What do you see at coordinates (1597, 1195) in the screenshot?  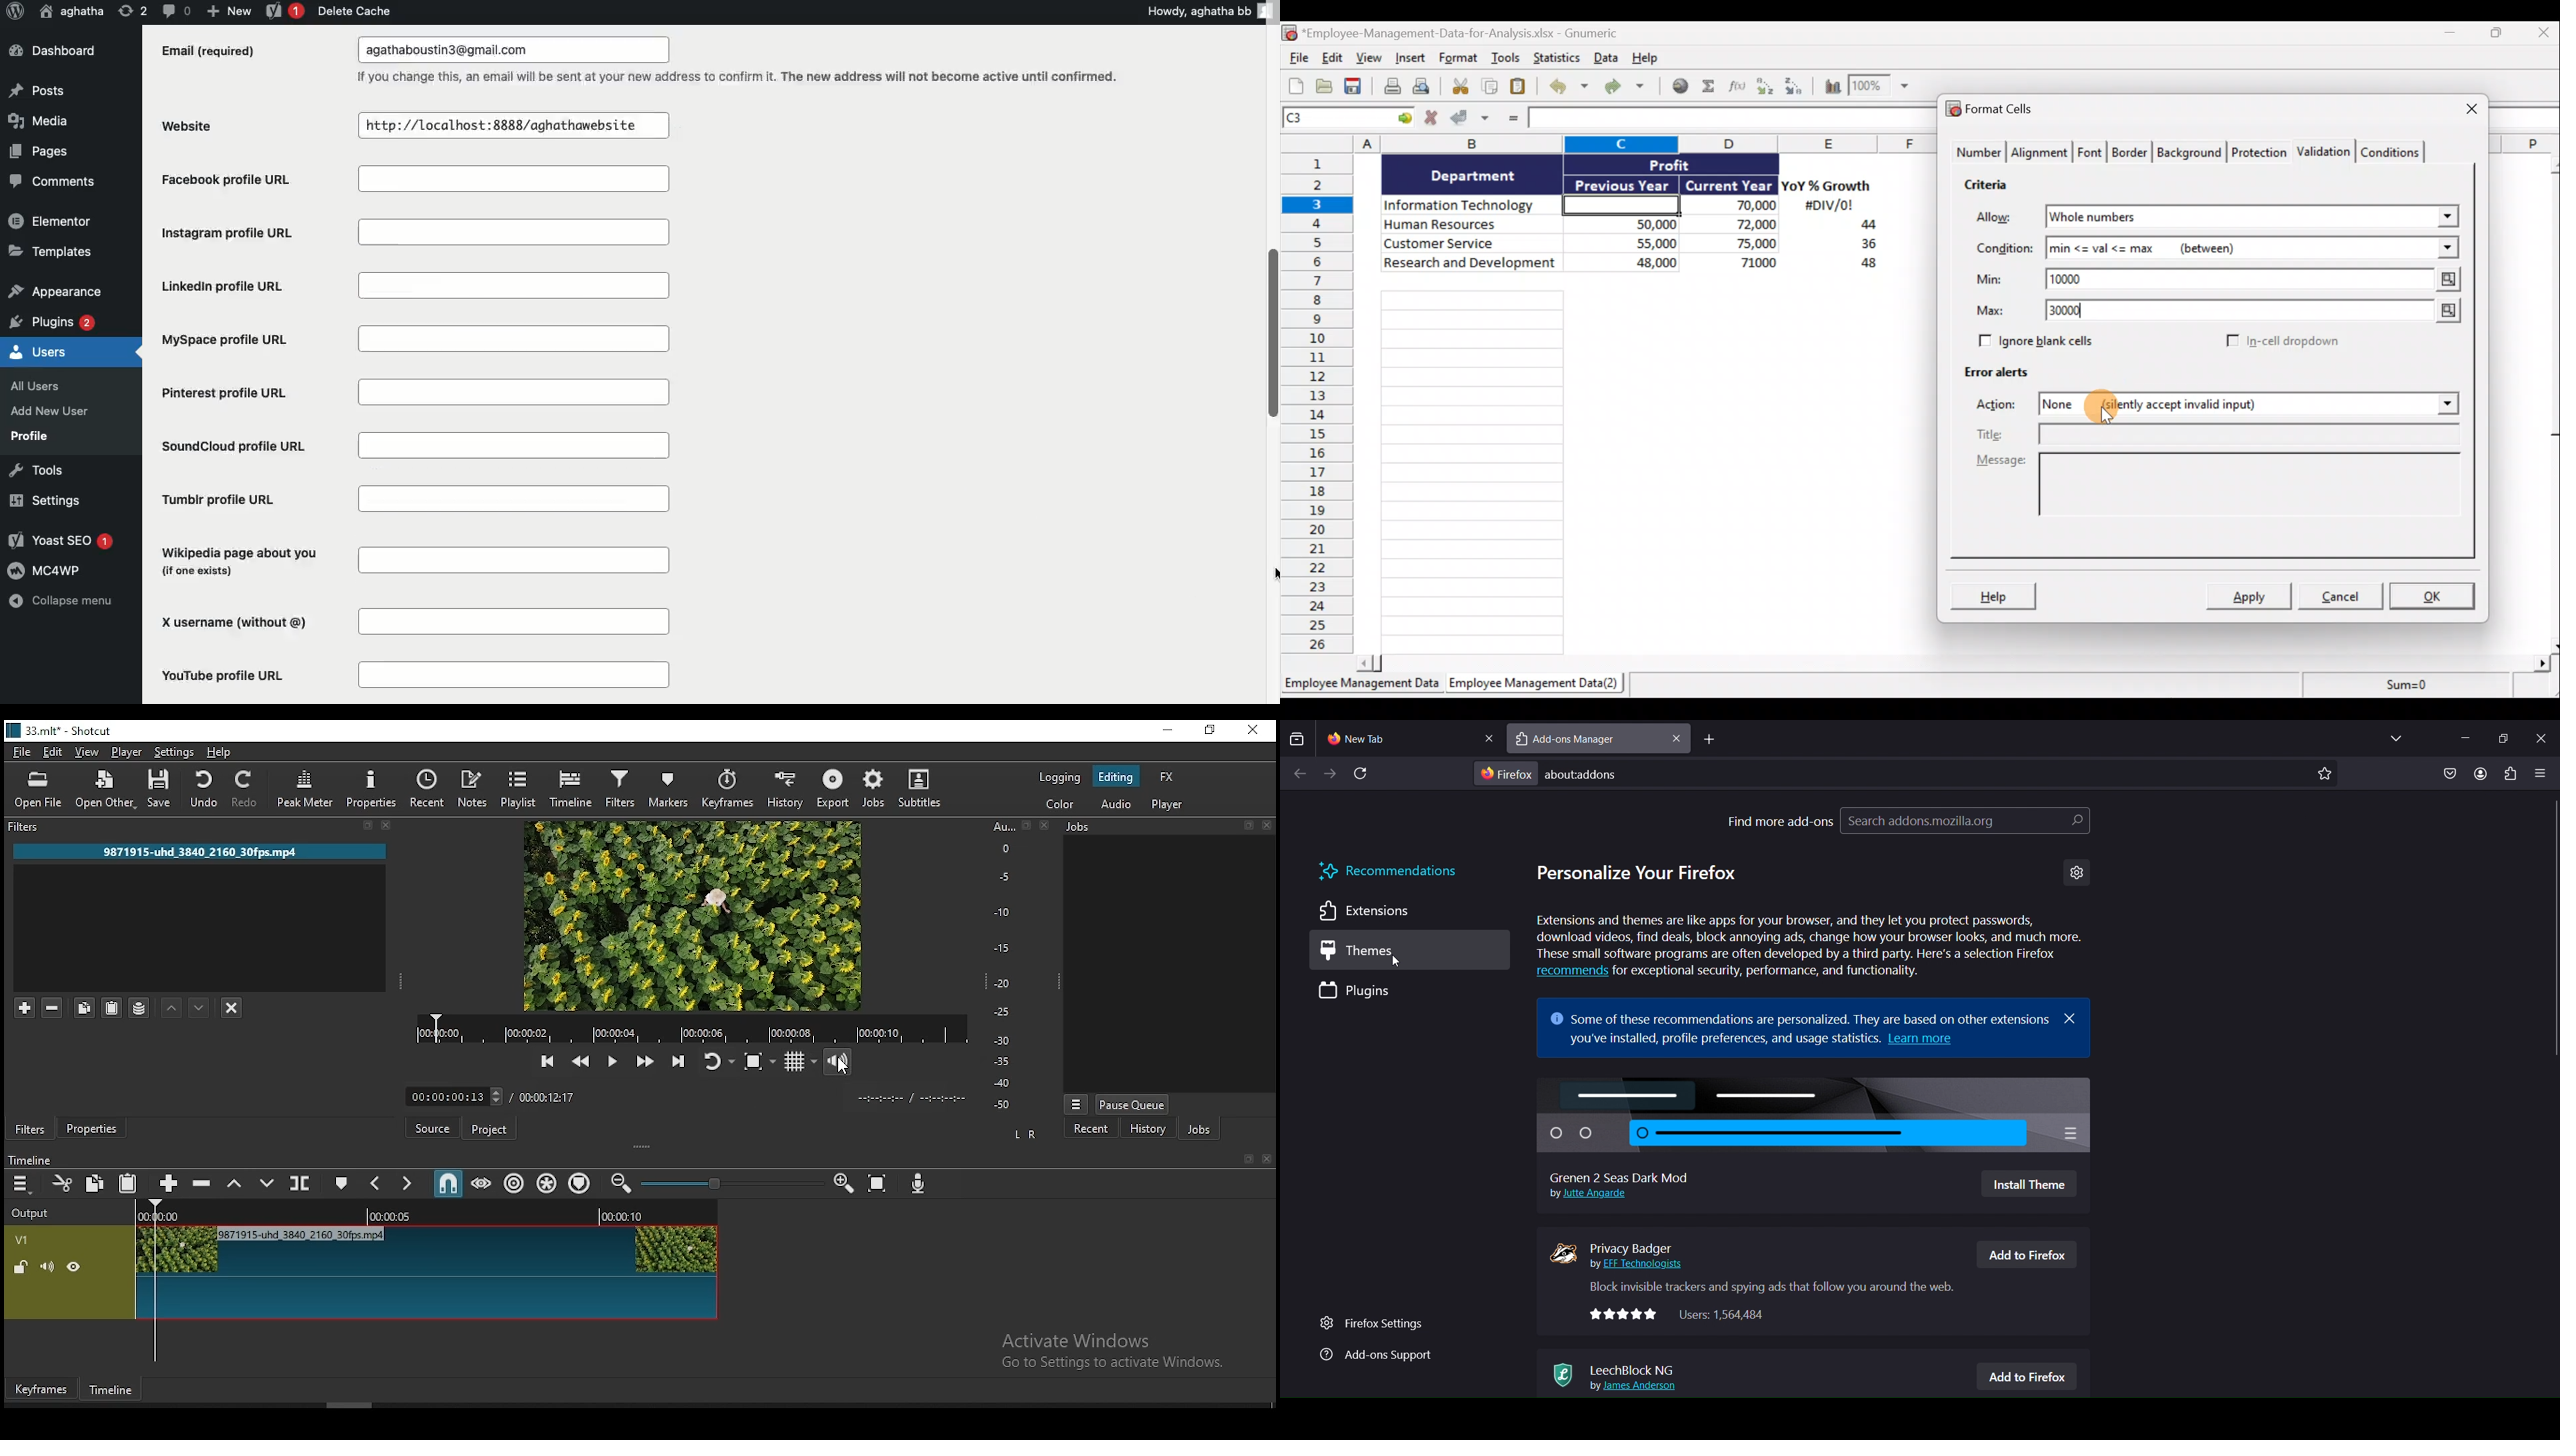 I see `Jutte Angarde` at bounding box center [1597, 1195].